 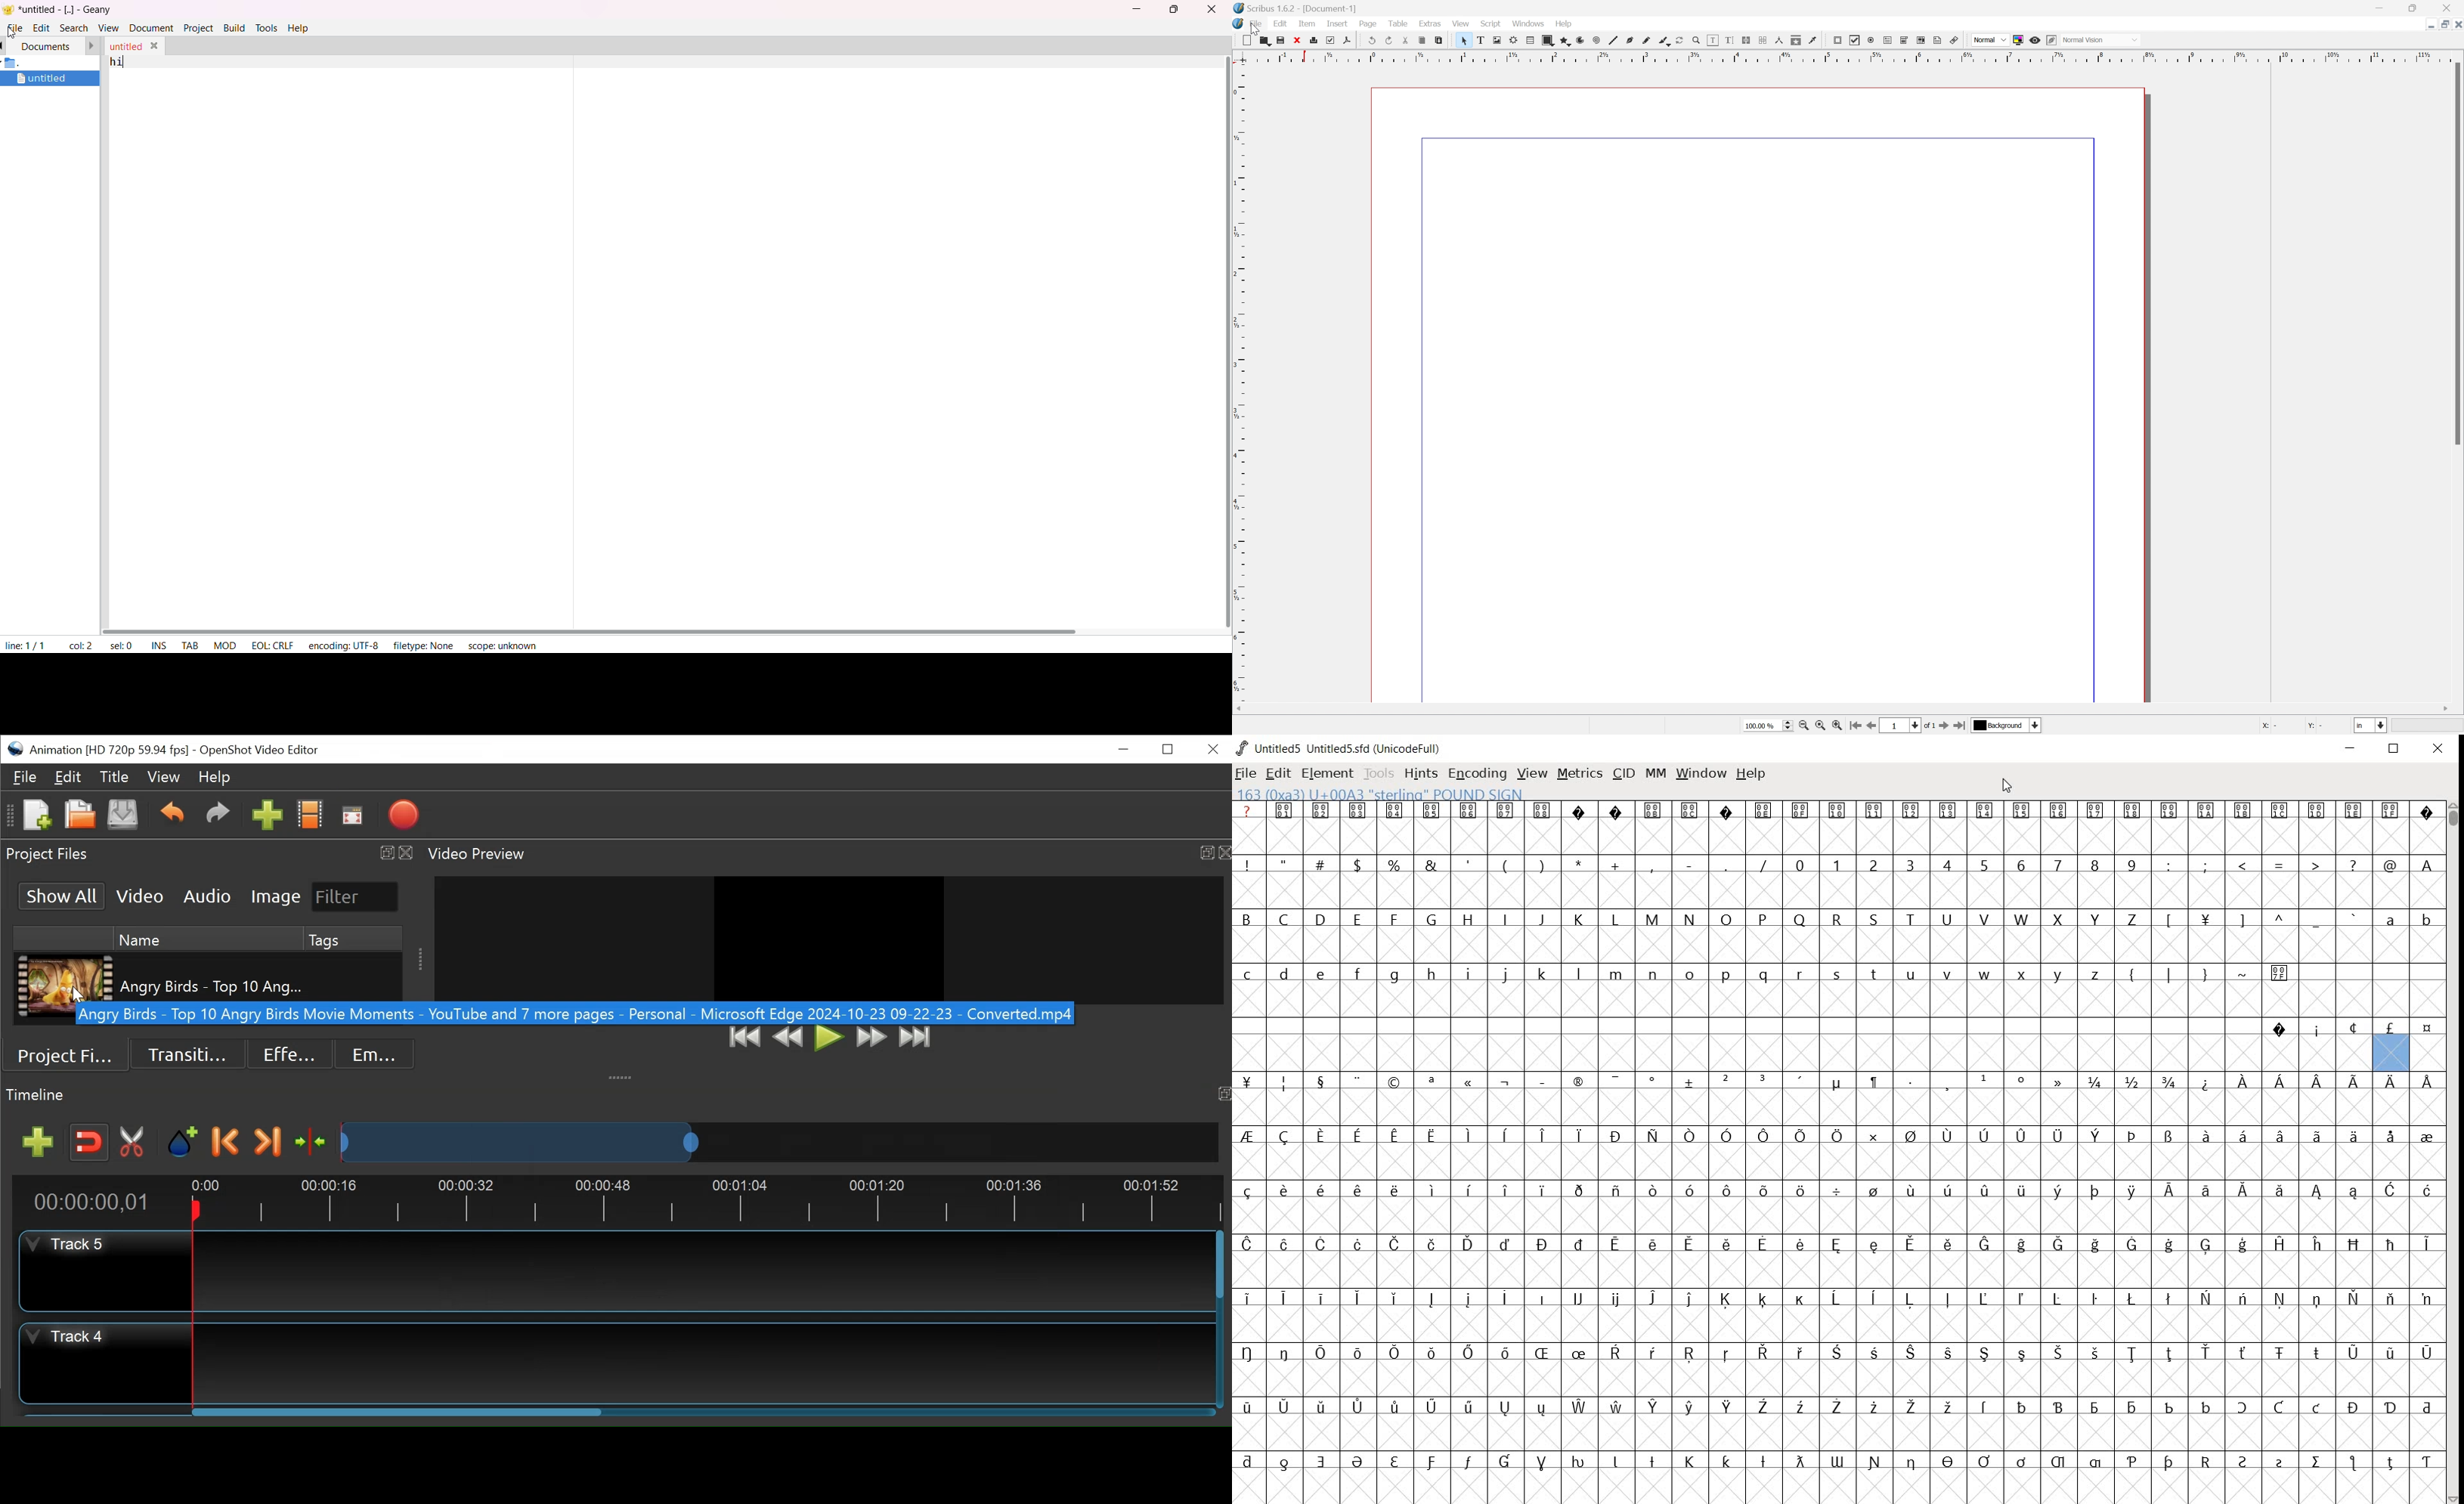 I want to click on Symbol, so click(x=1653, y=1082).